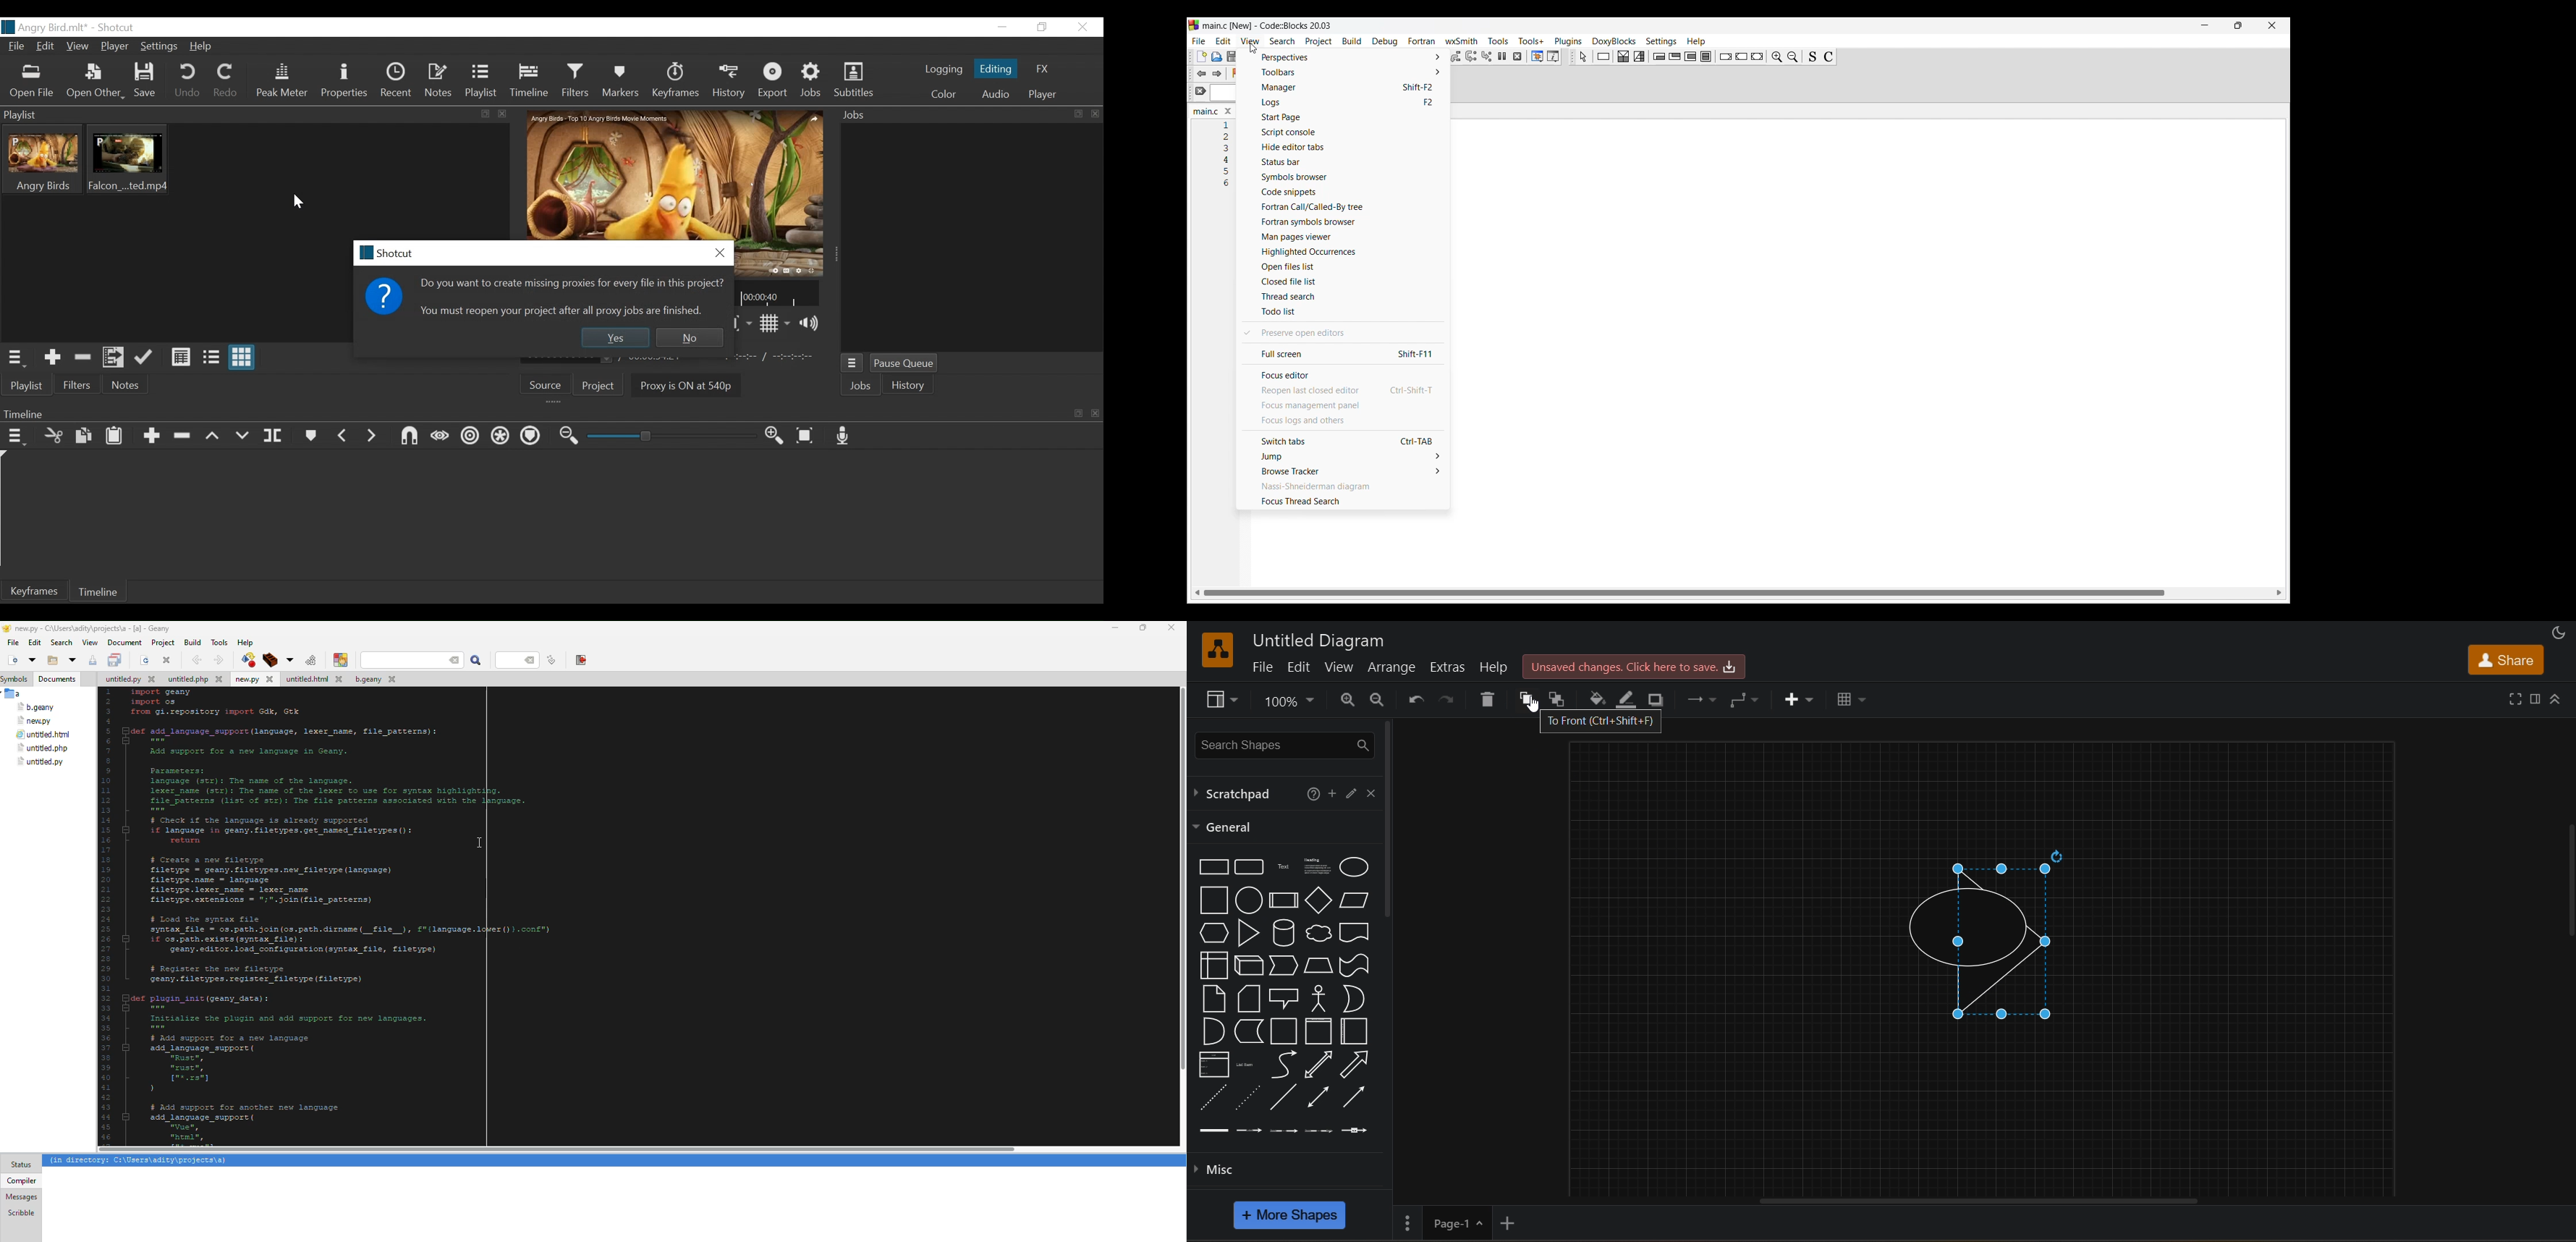 The height and width of the screenshot is (1260, 2576). Describe the element at coordinates (498, 436) in the screenshot. I see `Ripple all tracks` at that location.